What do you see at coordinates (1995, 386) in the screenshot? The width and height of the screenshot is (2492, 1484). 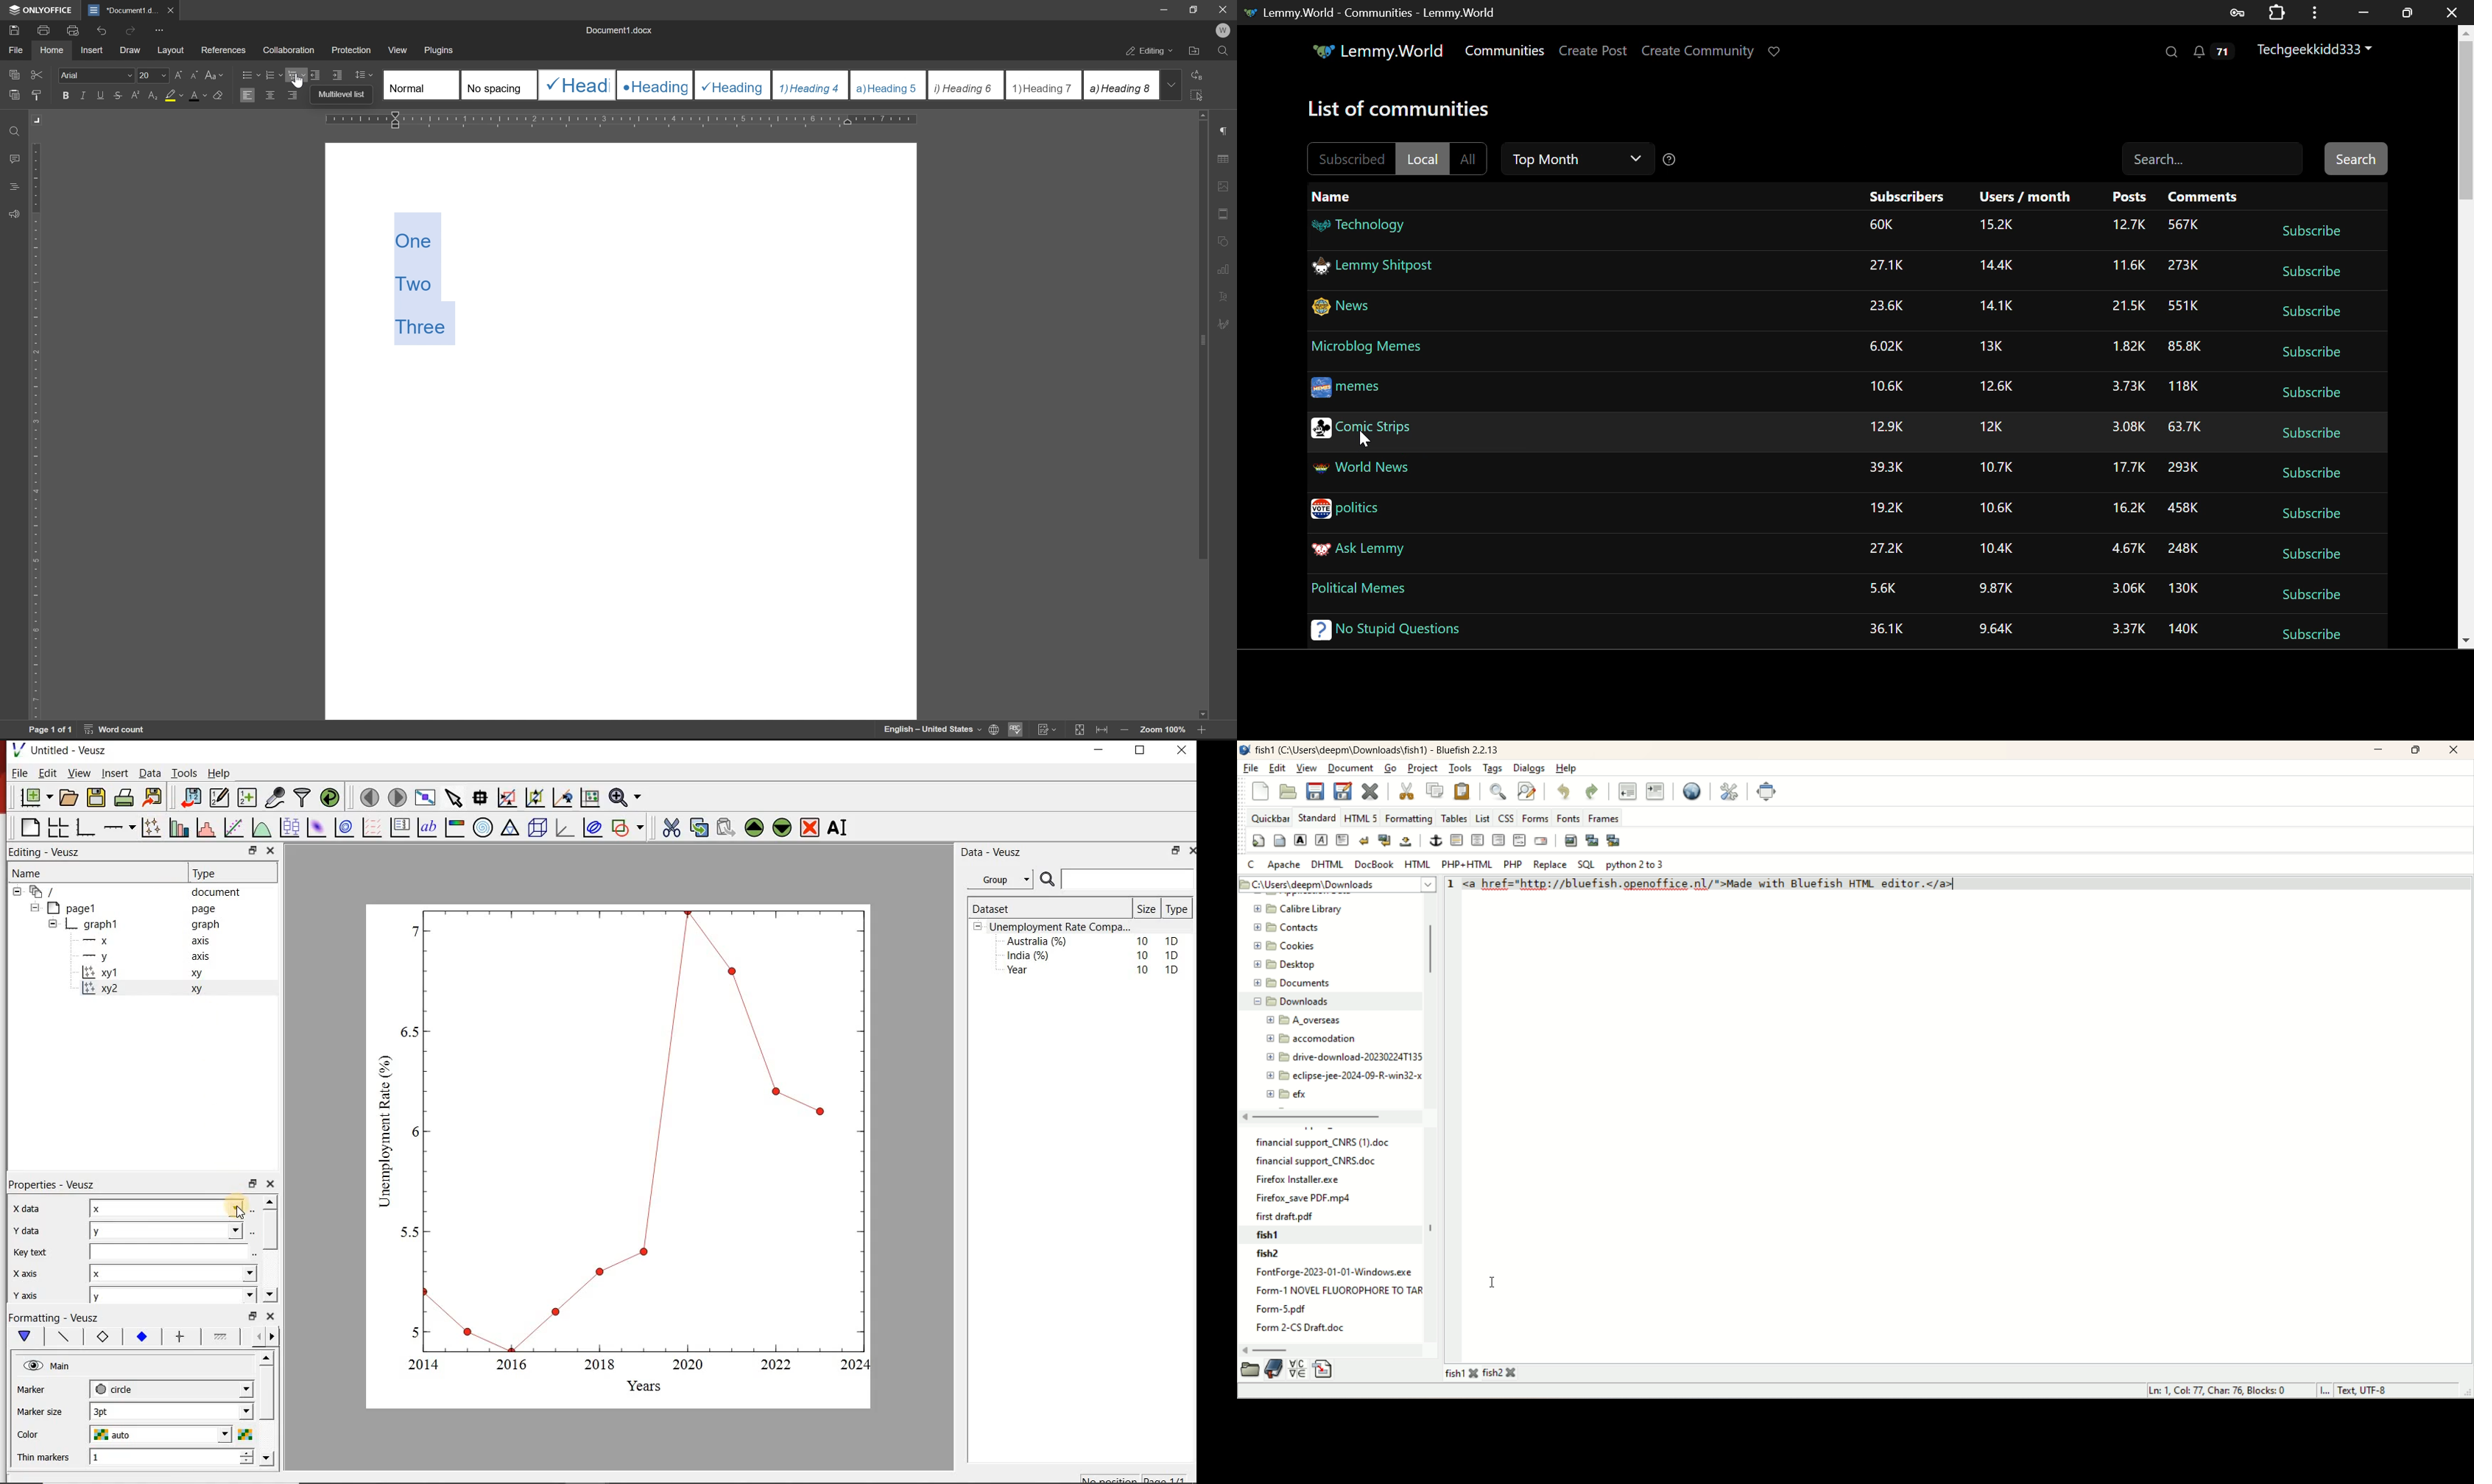 I see `12.6K` at bounding box center [1995, 386].